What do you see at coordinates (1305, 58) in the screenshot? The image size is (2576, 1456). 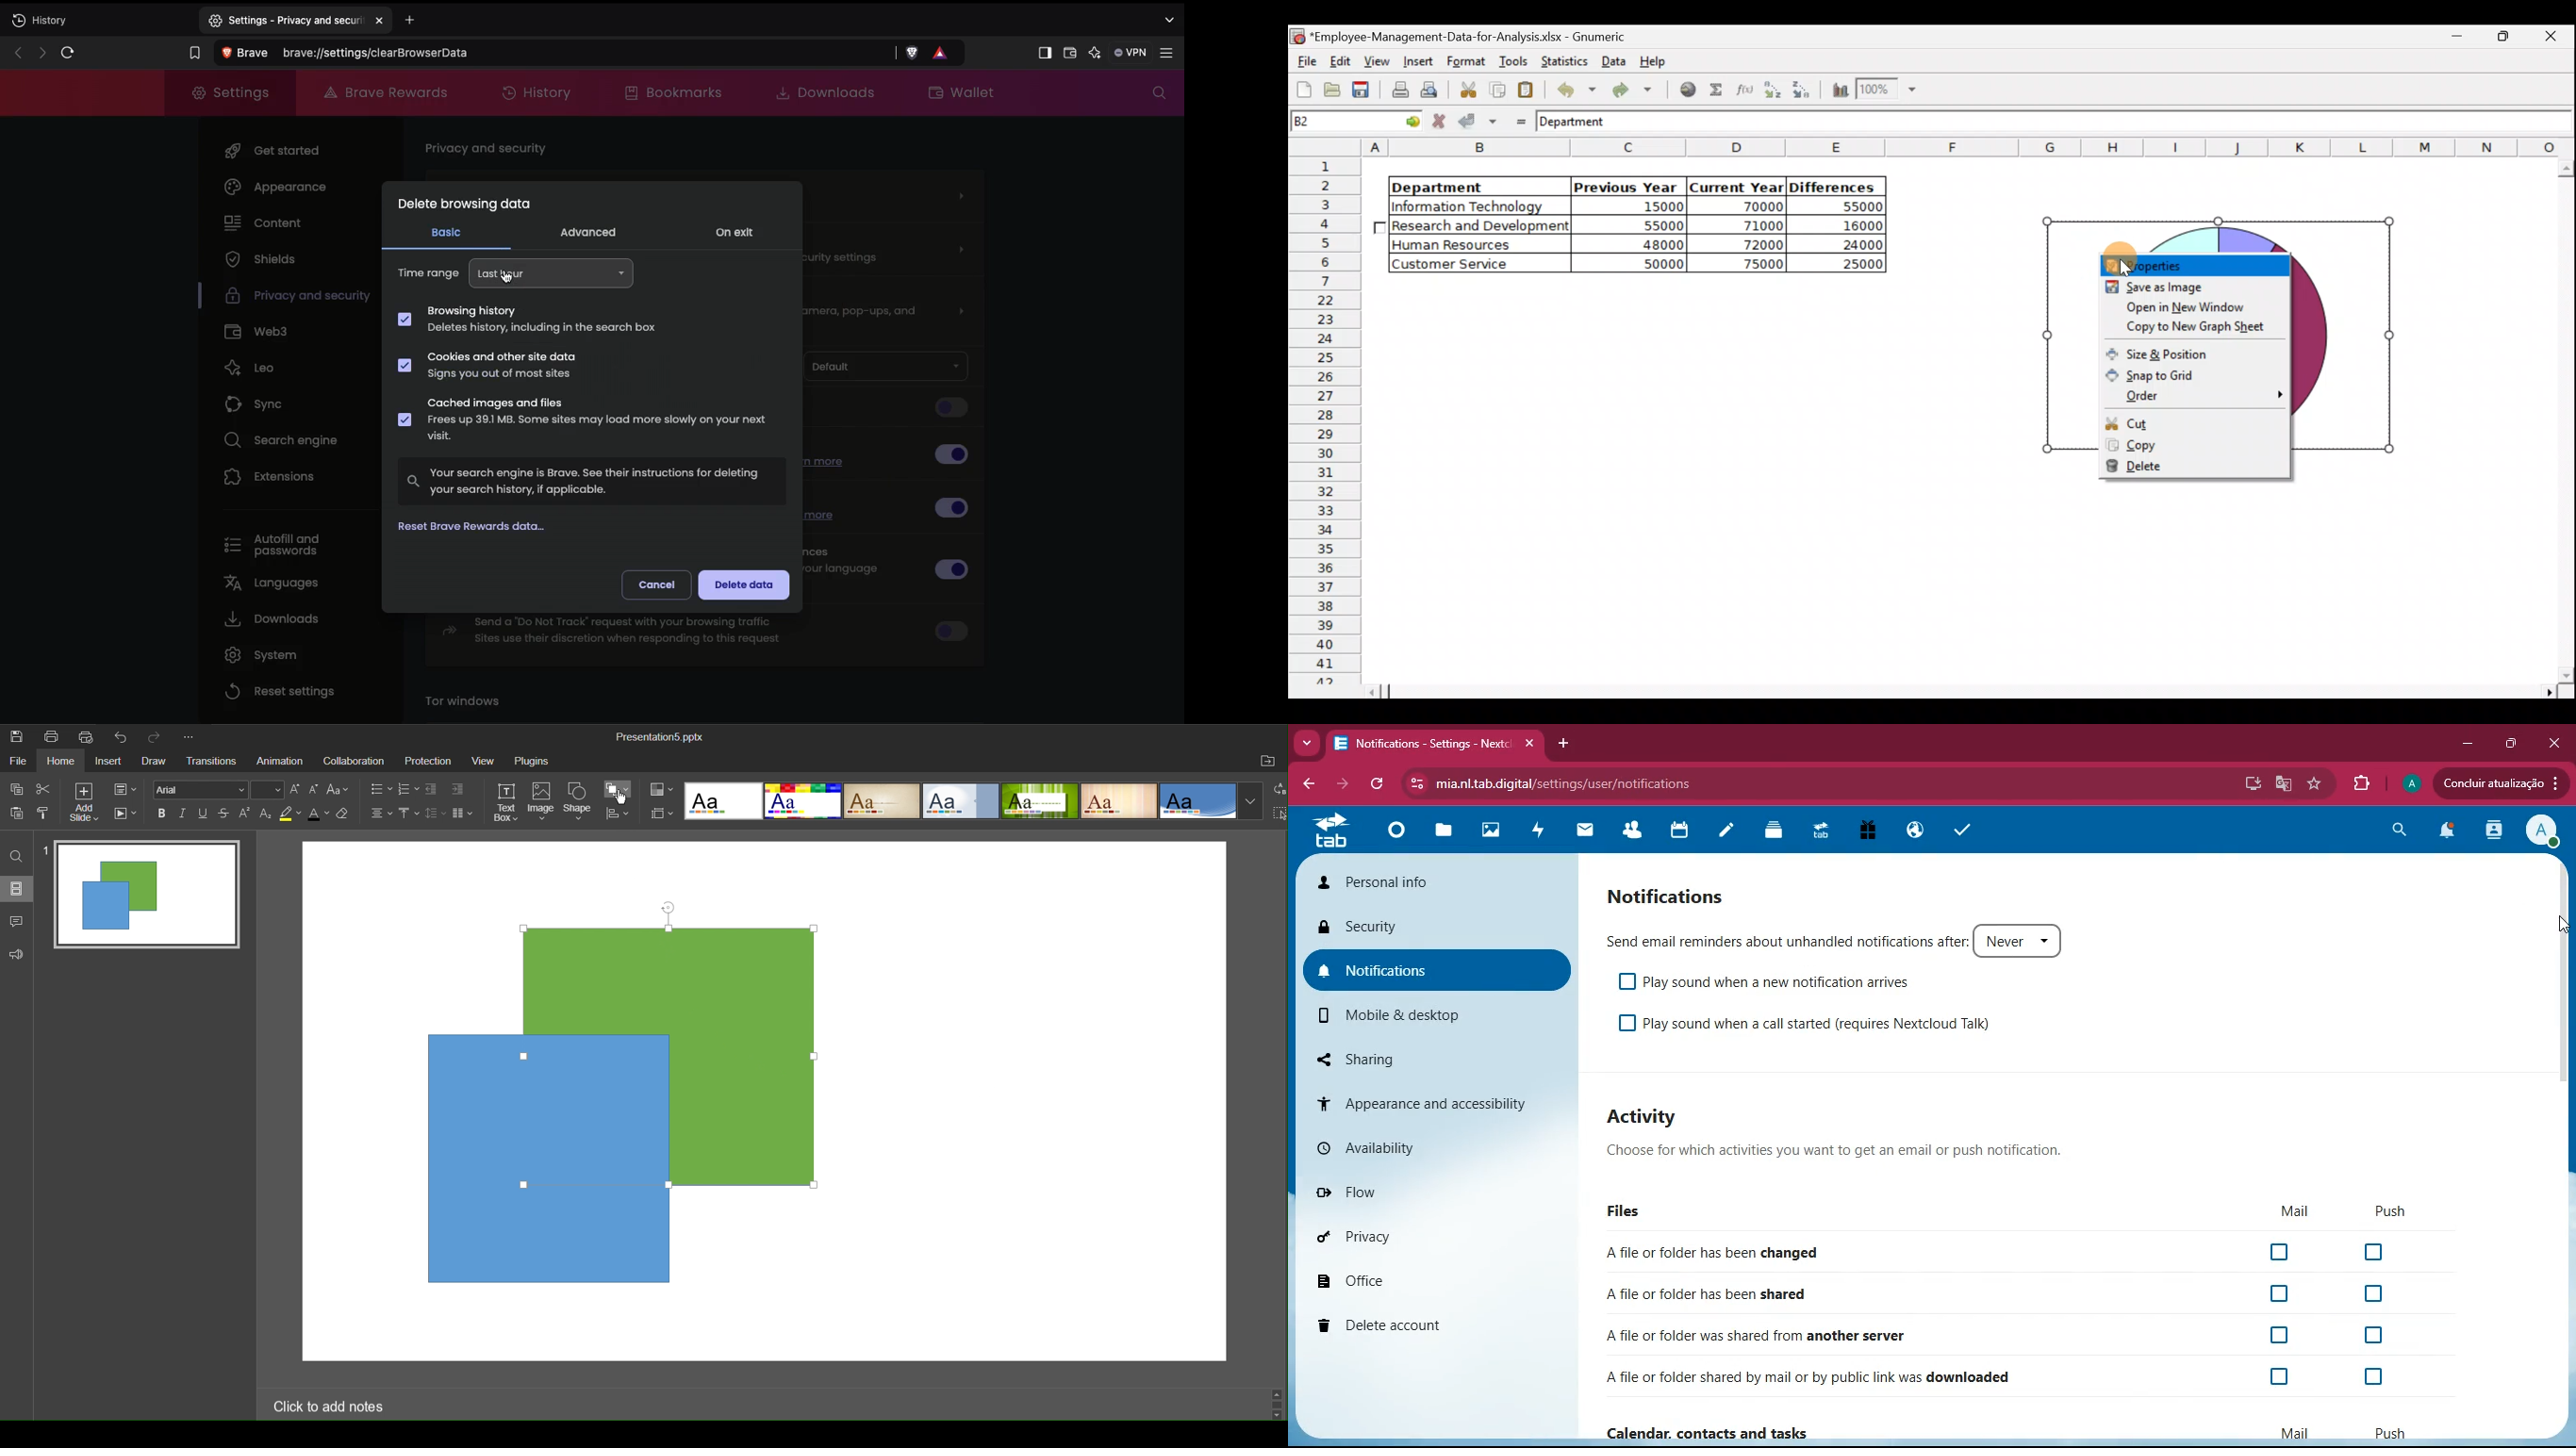 I see `File` at bounding box center [1305, 58].